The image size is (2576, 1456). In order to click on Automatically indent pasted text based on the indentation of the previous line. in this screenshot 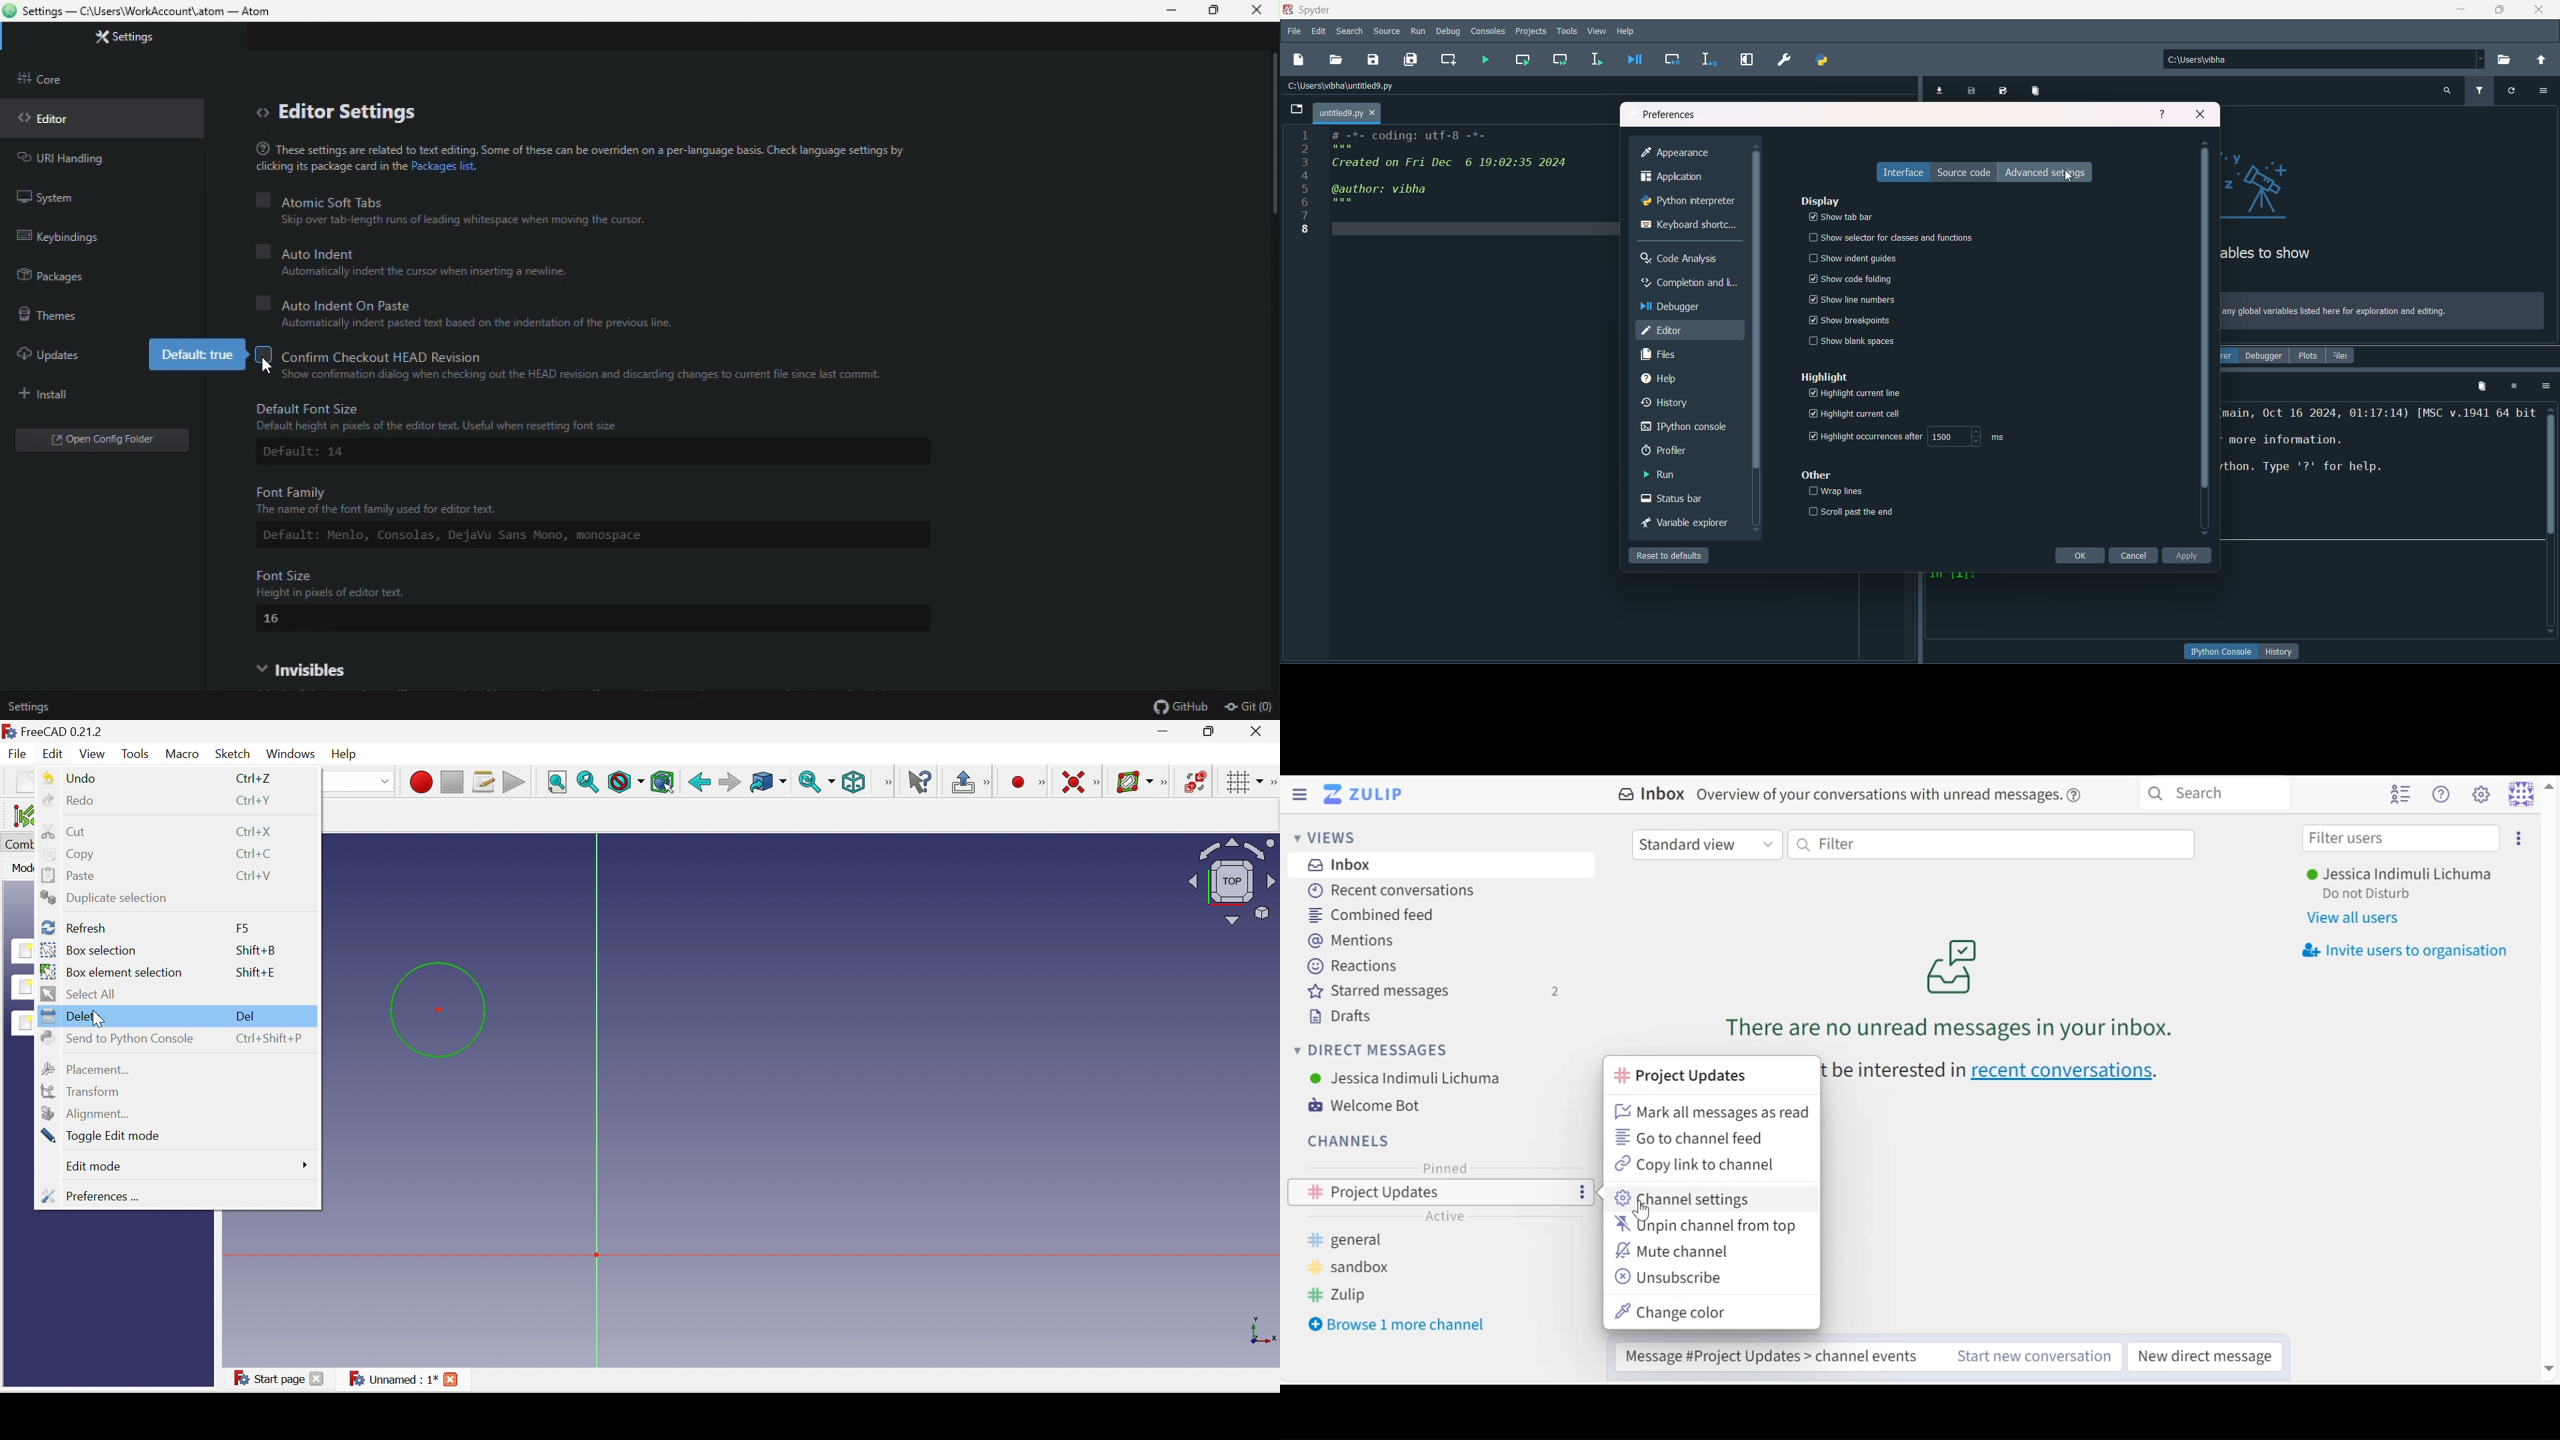, I will do `click(484, 324)`.